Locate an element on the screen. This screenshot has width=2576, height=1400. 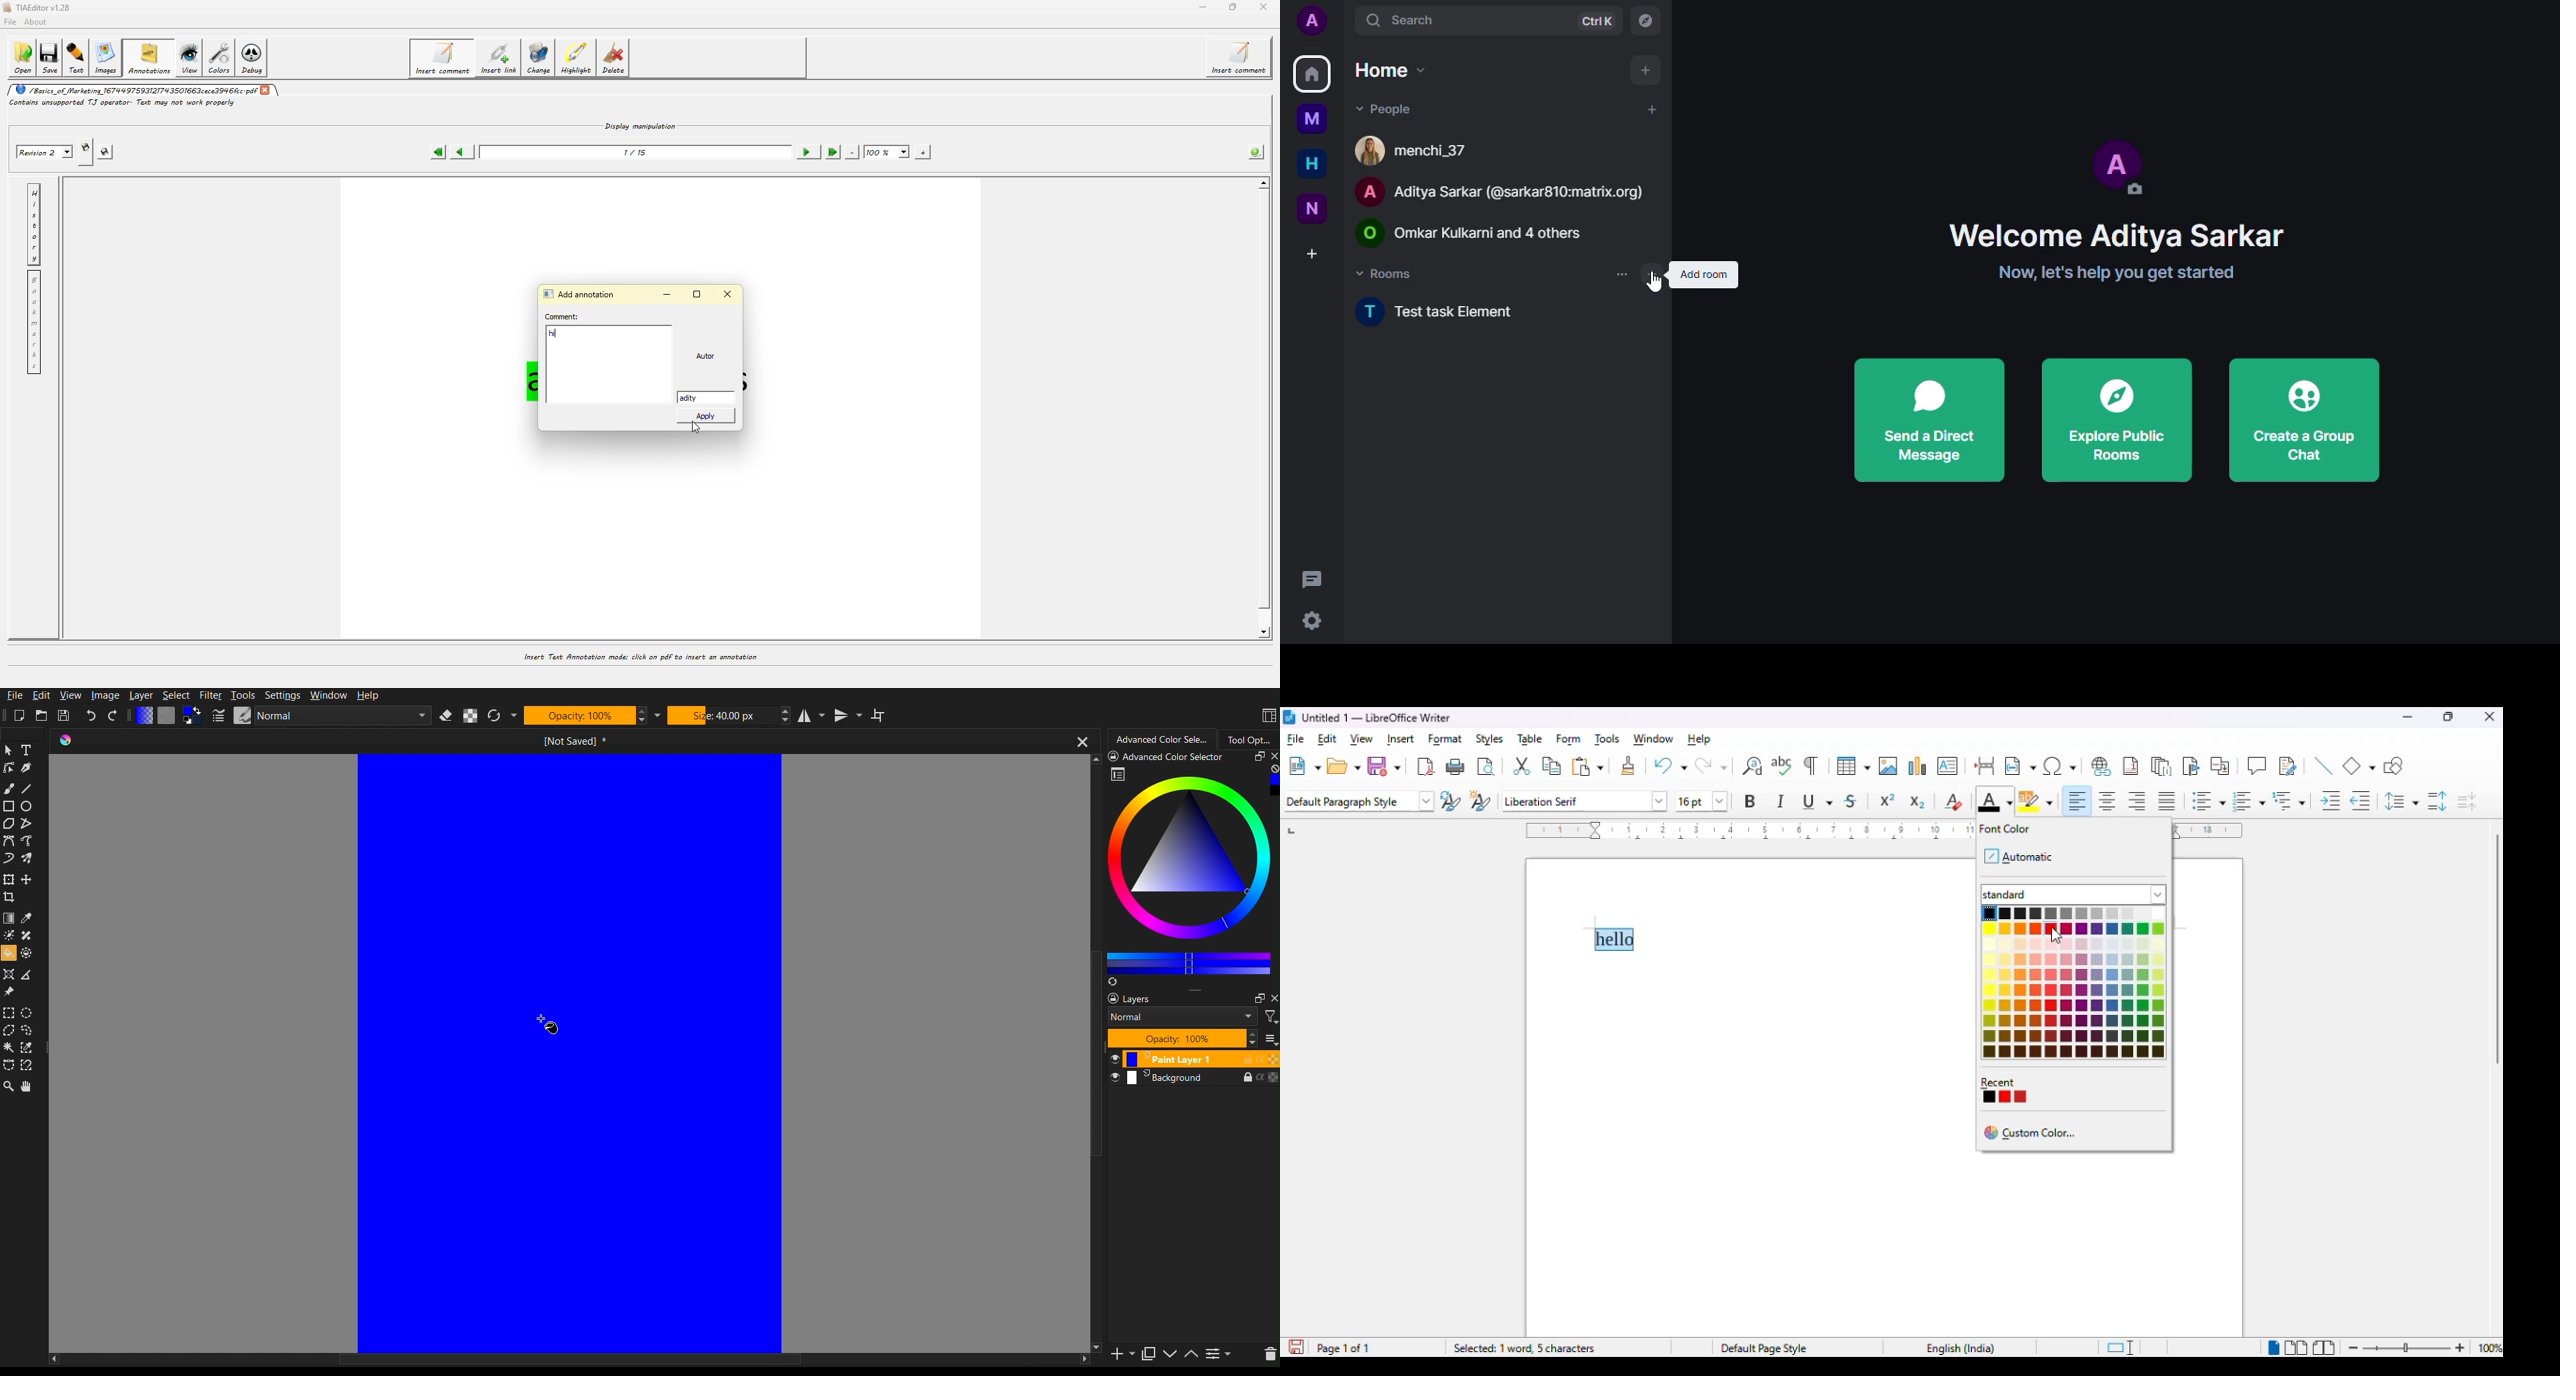
find and replace is located at coordinates (1753, 766).